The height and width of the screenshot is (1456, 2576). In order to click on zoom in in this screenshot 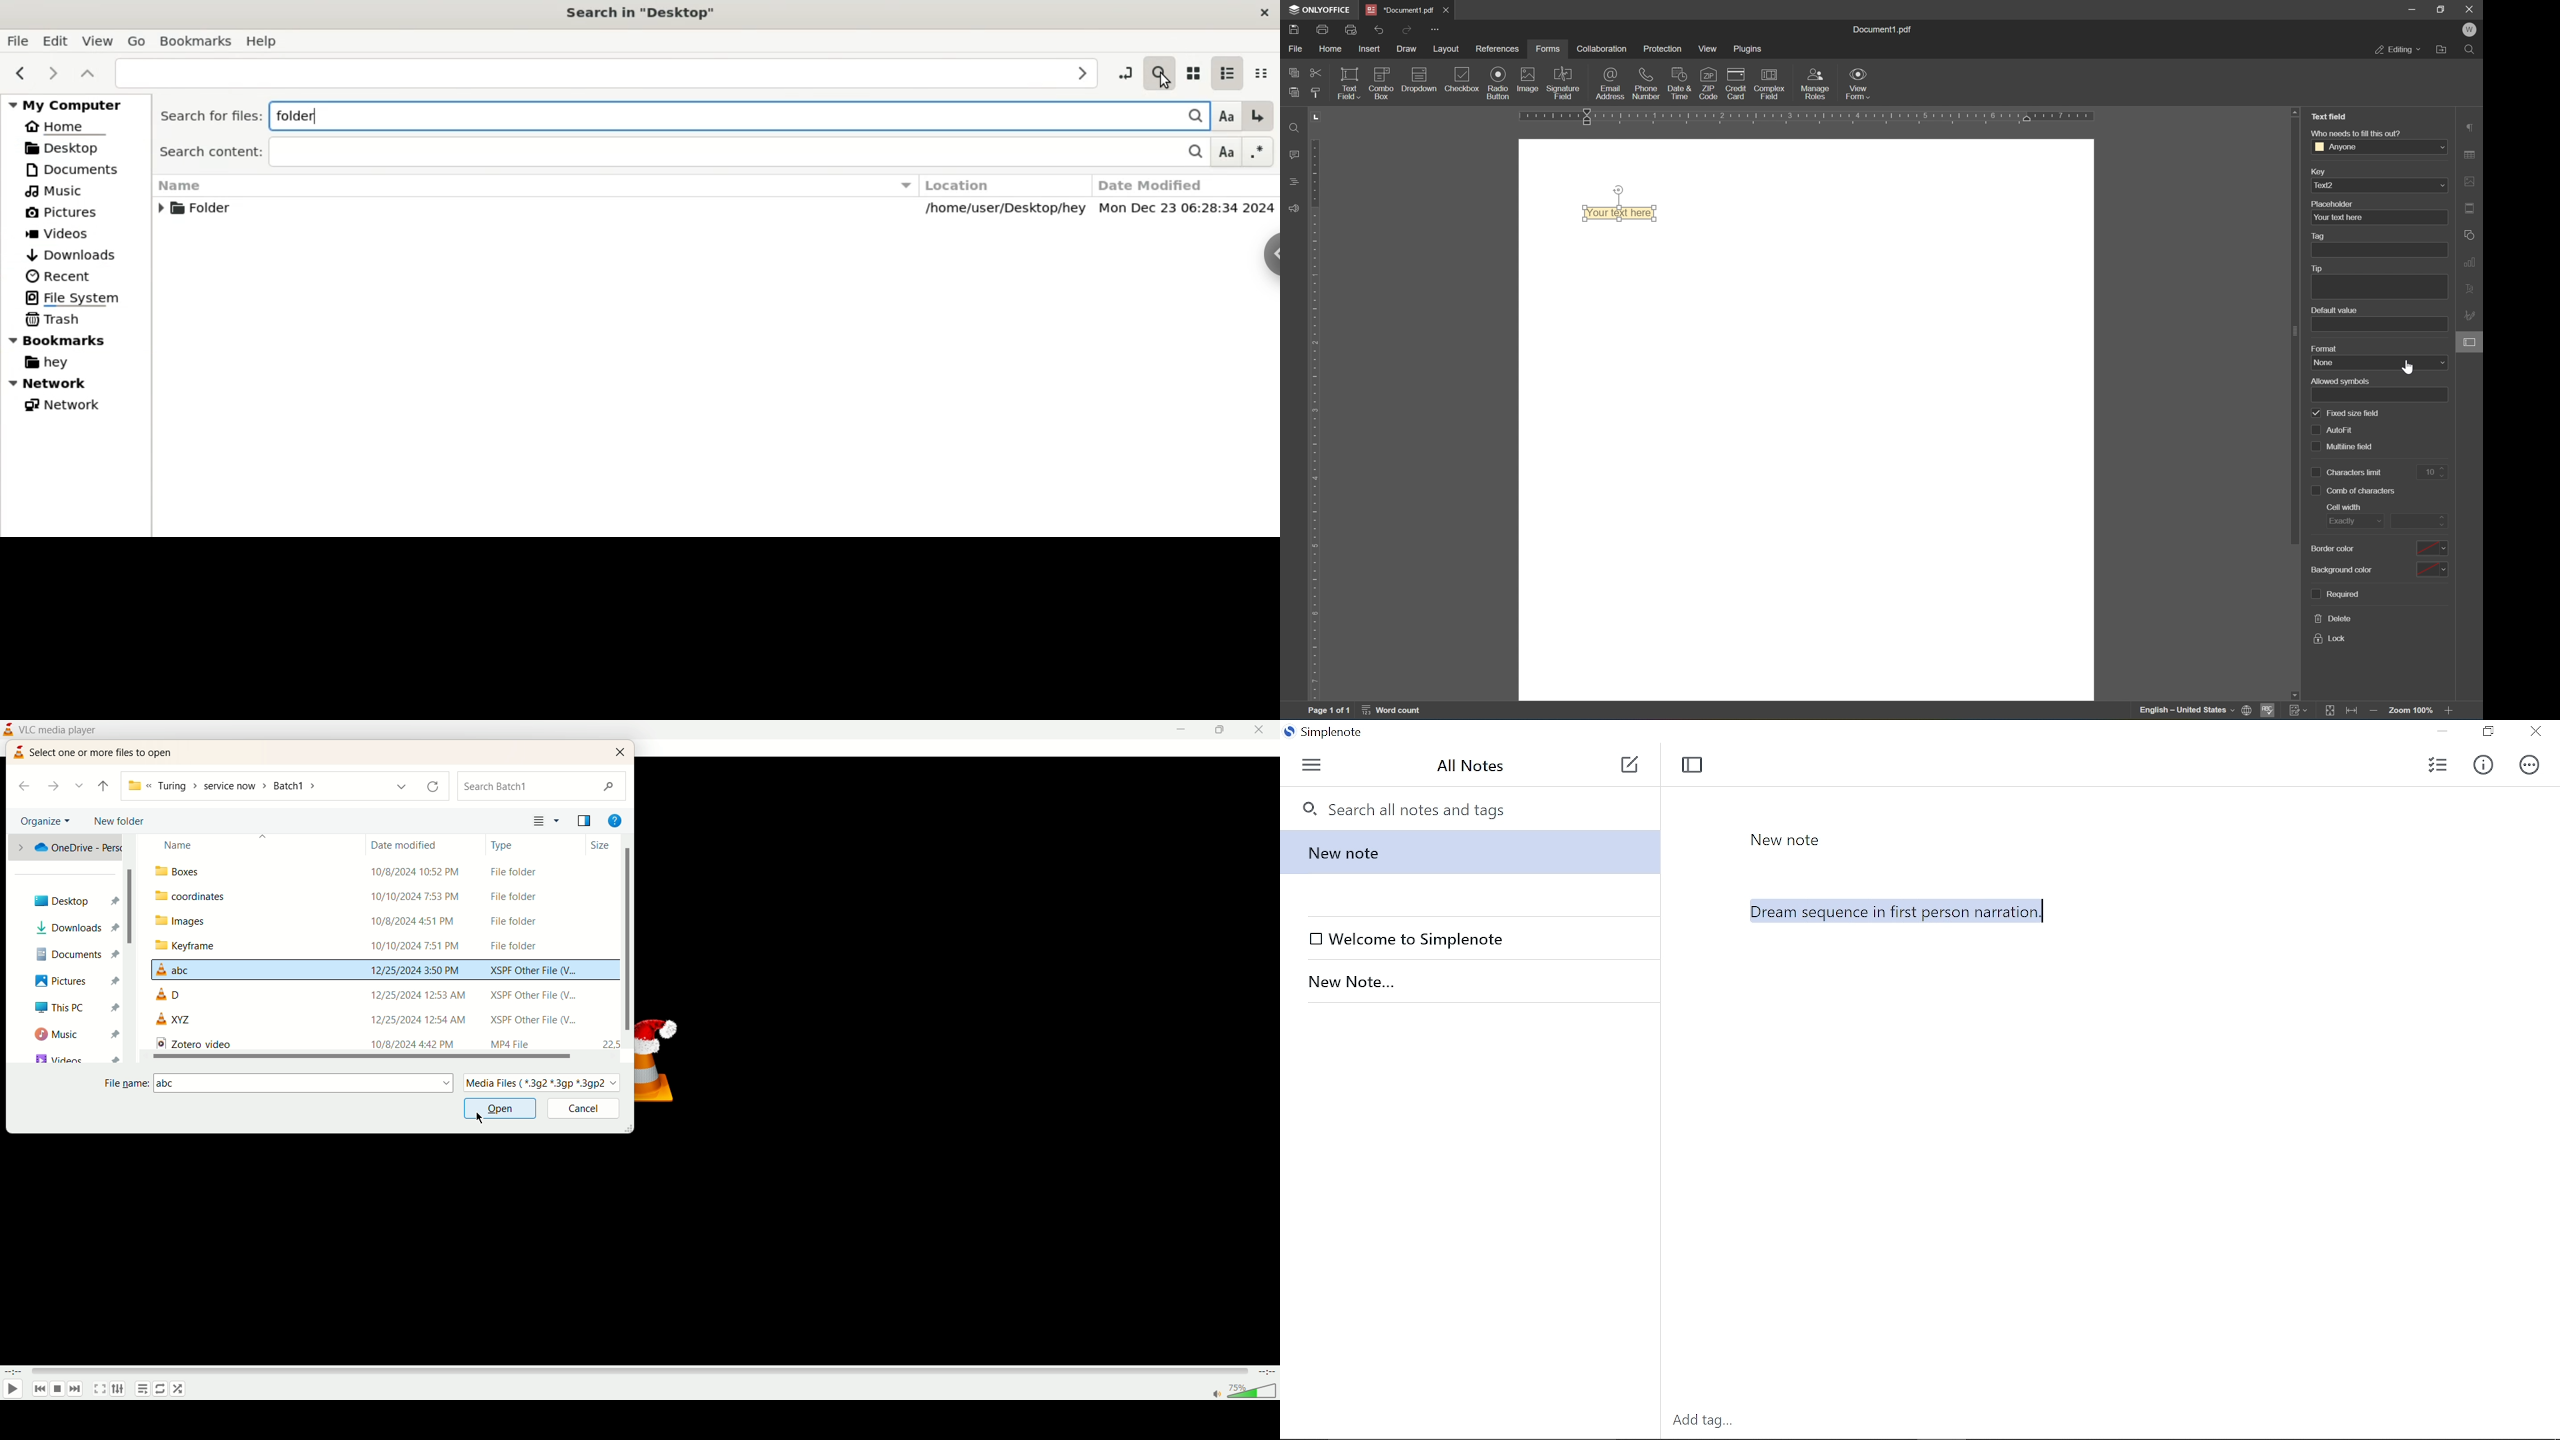, I will do `click(2449, 711)`.